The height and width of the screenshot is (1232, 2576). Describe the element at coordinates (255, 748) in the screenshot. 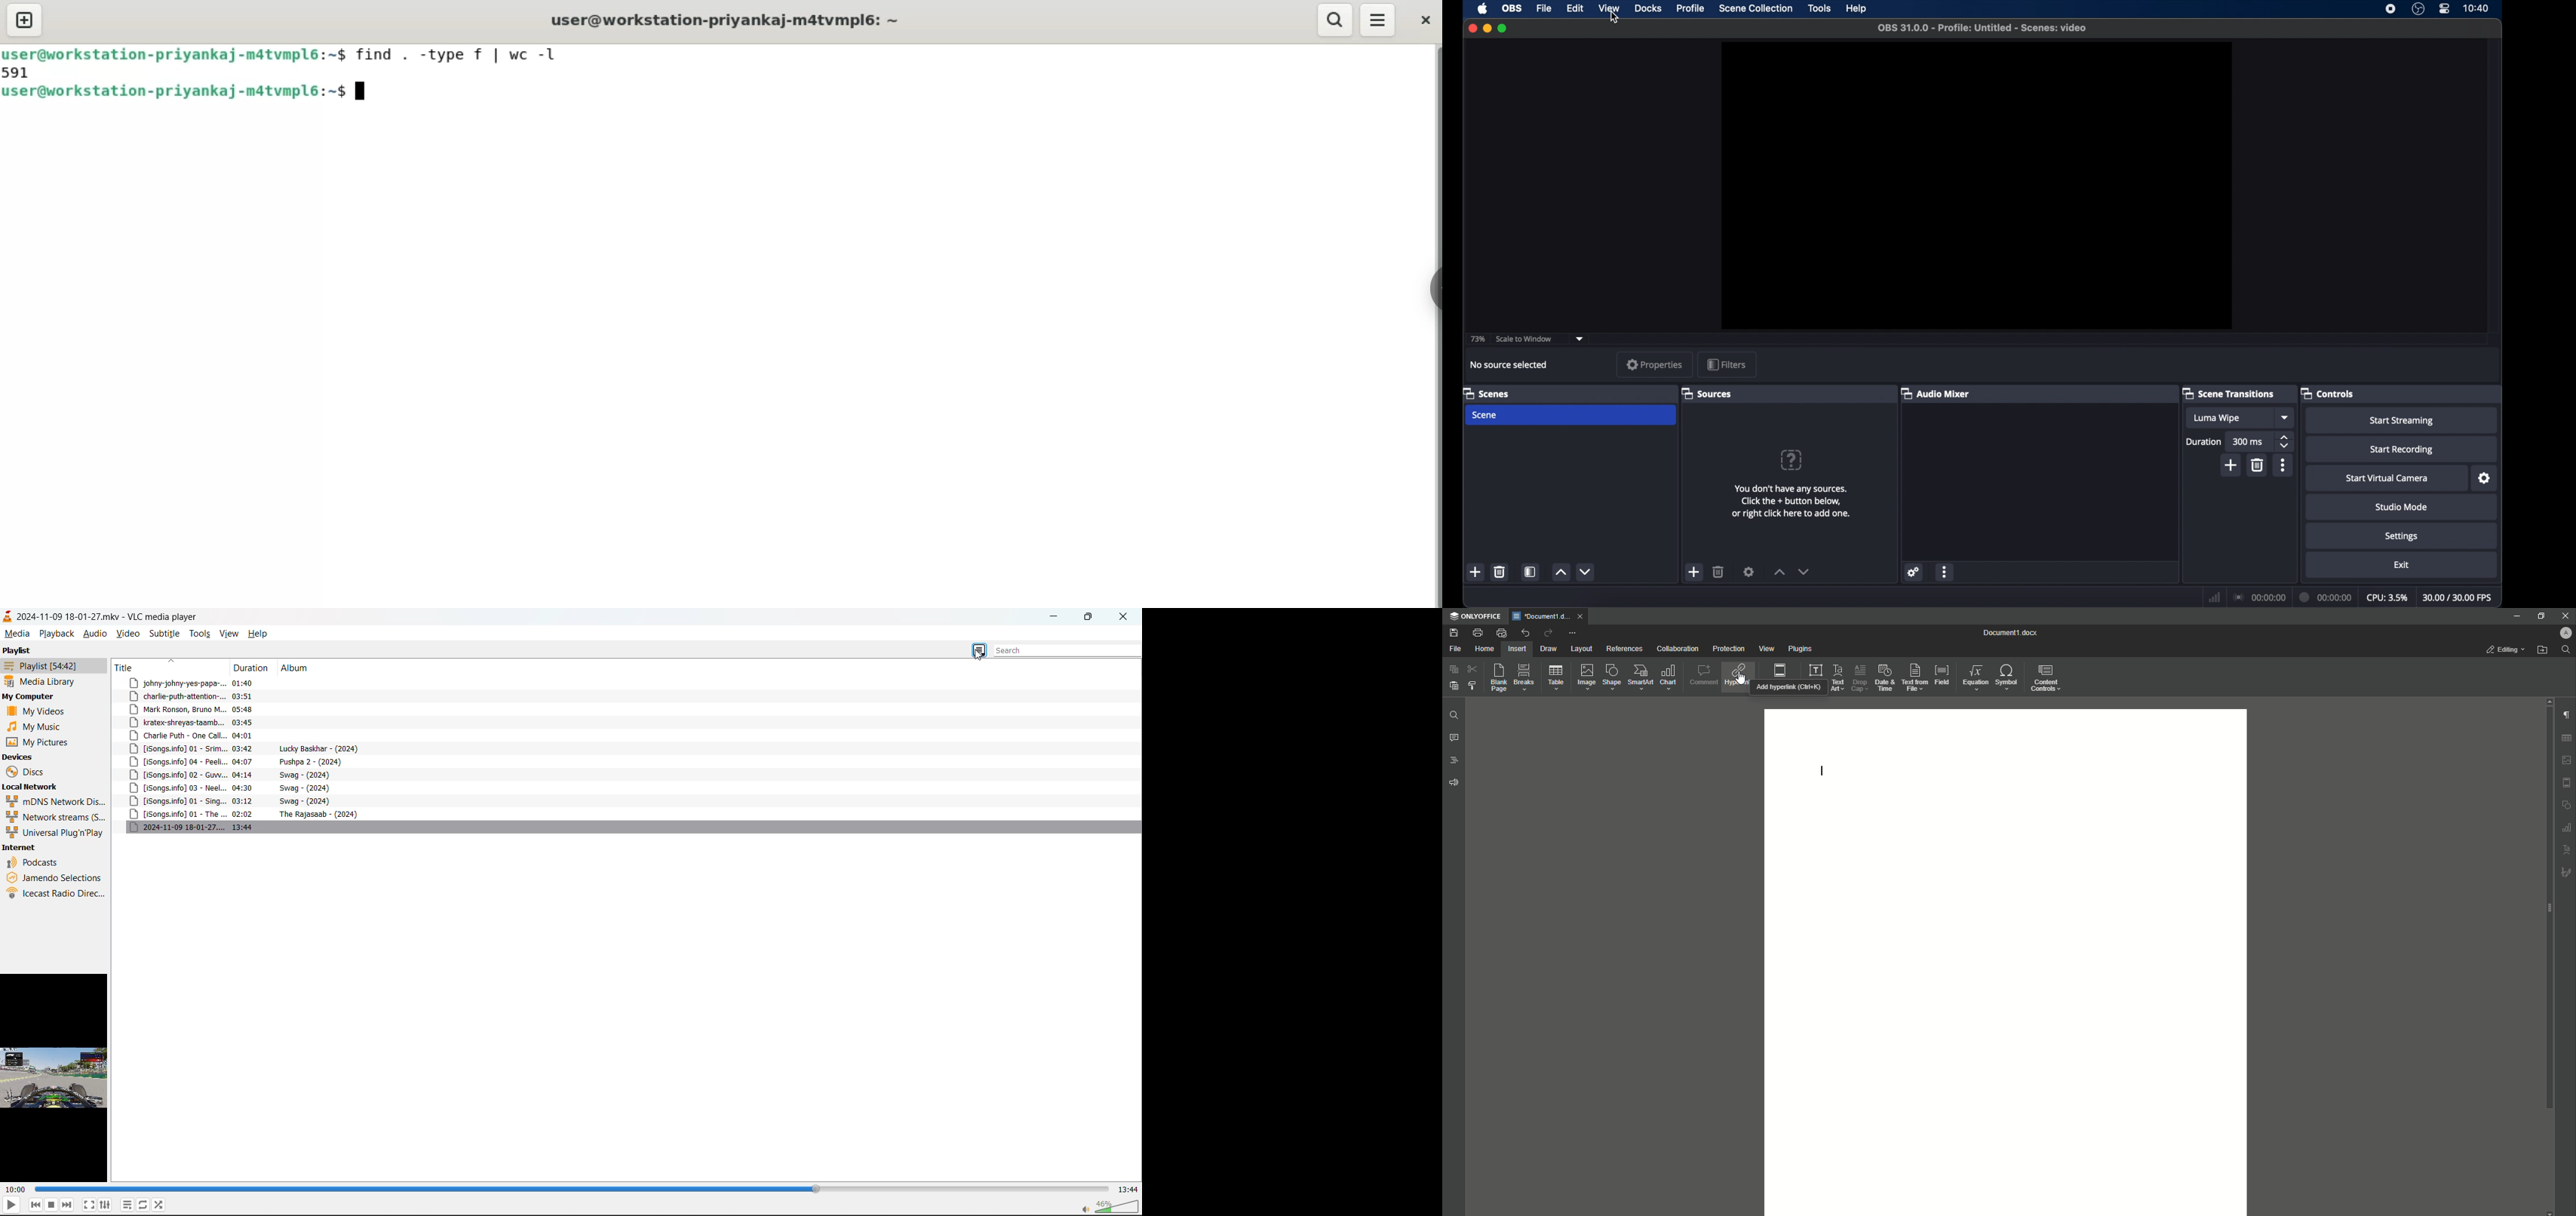

I see `track title, duration and album` at that location.